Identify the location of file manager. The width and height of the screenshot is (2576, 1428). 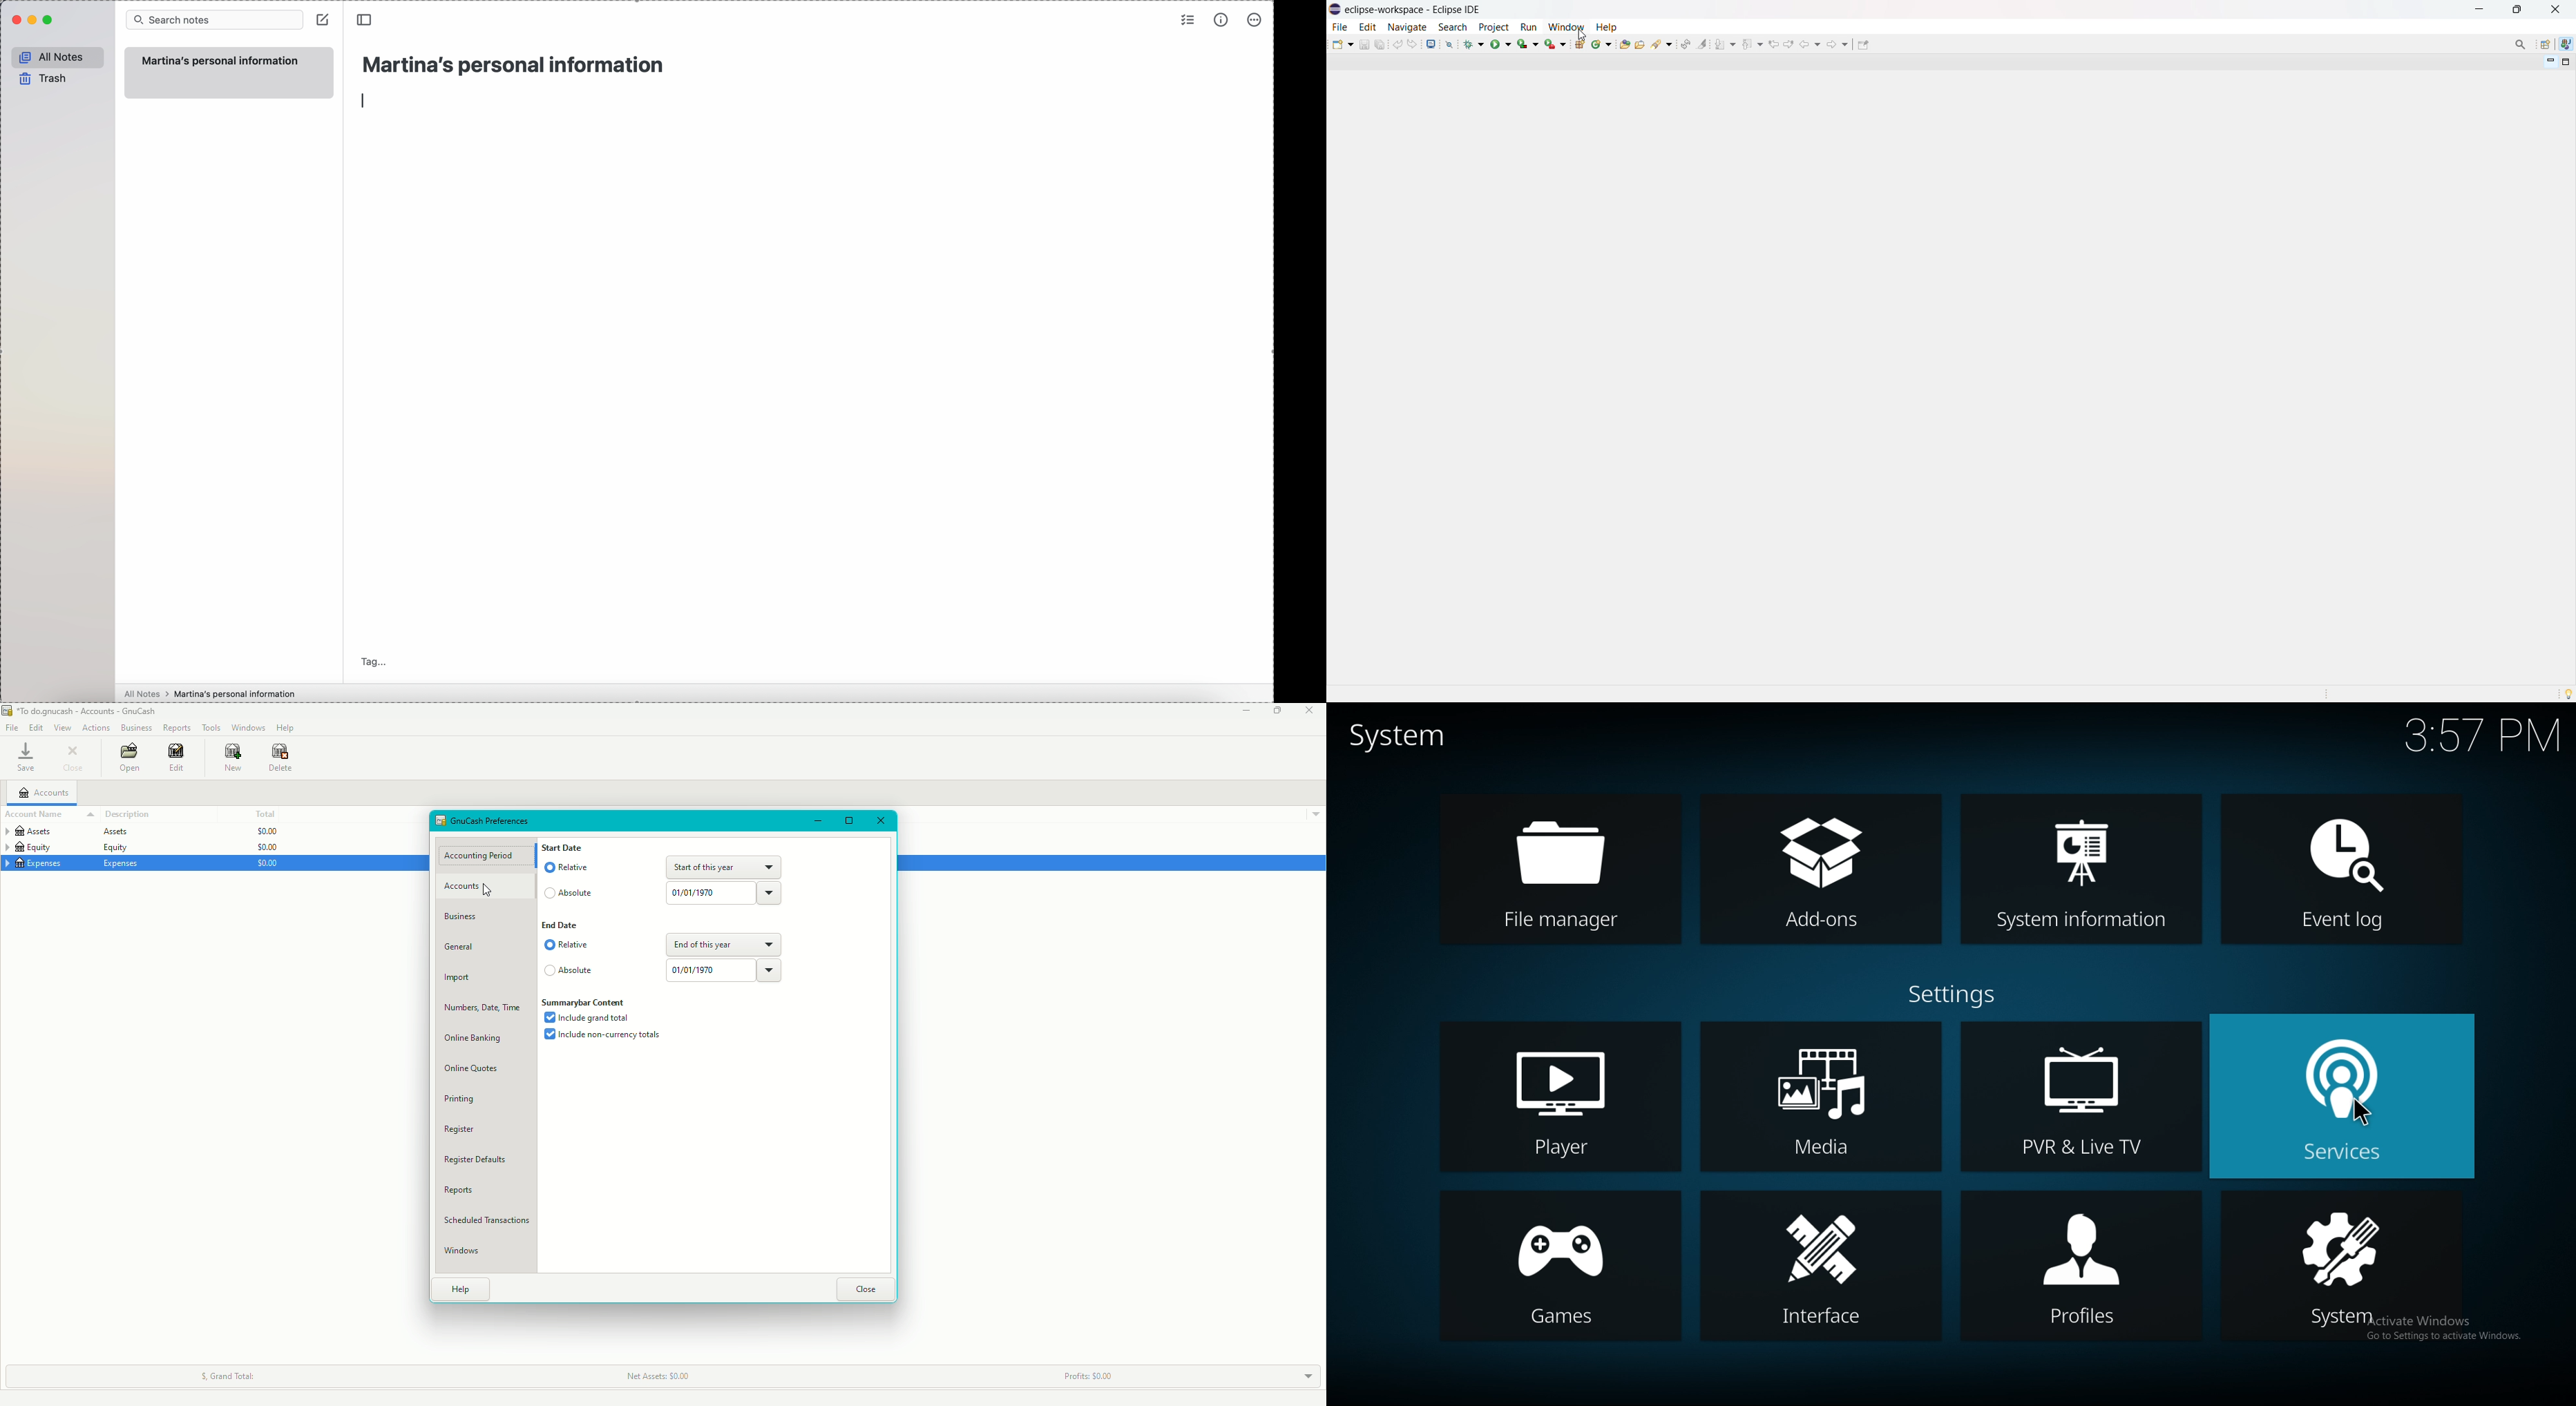
(1571, 870).